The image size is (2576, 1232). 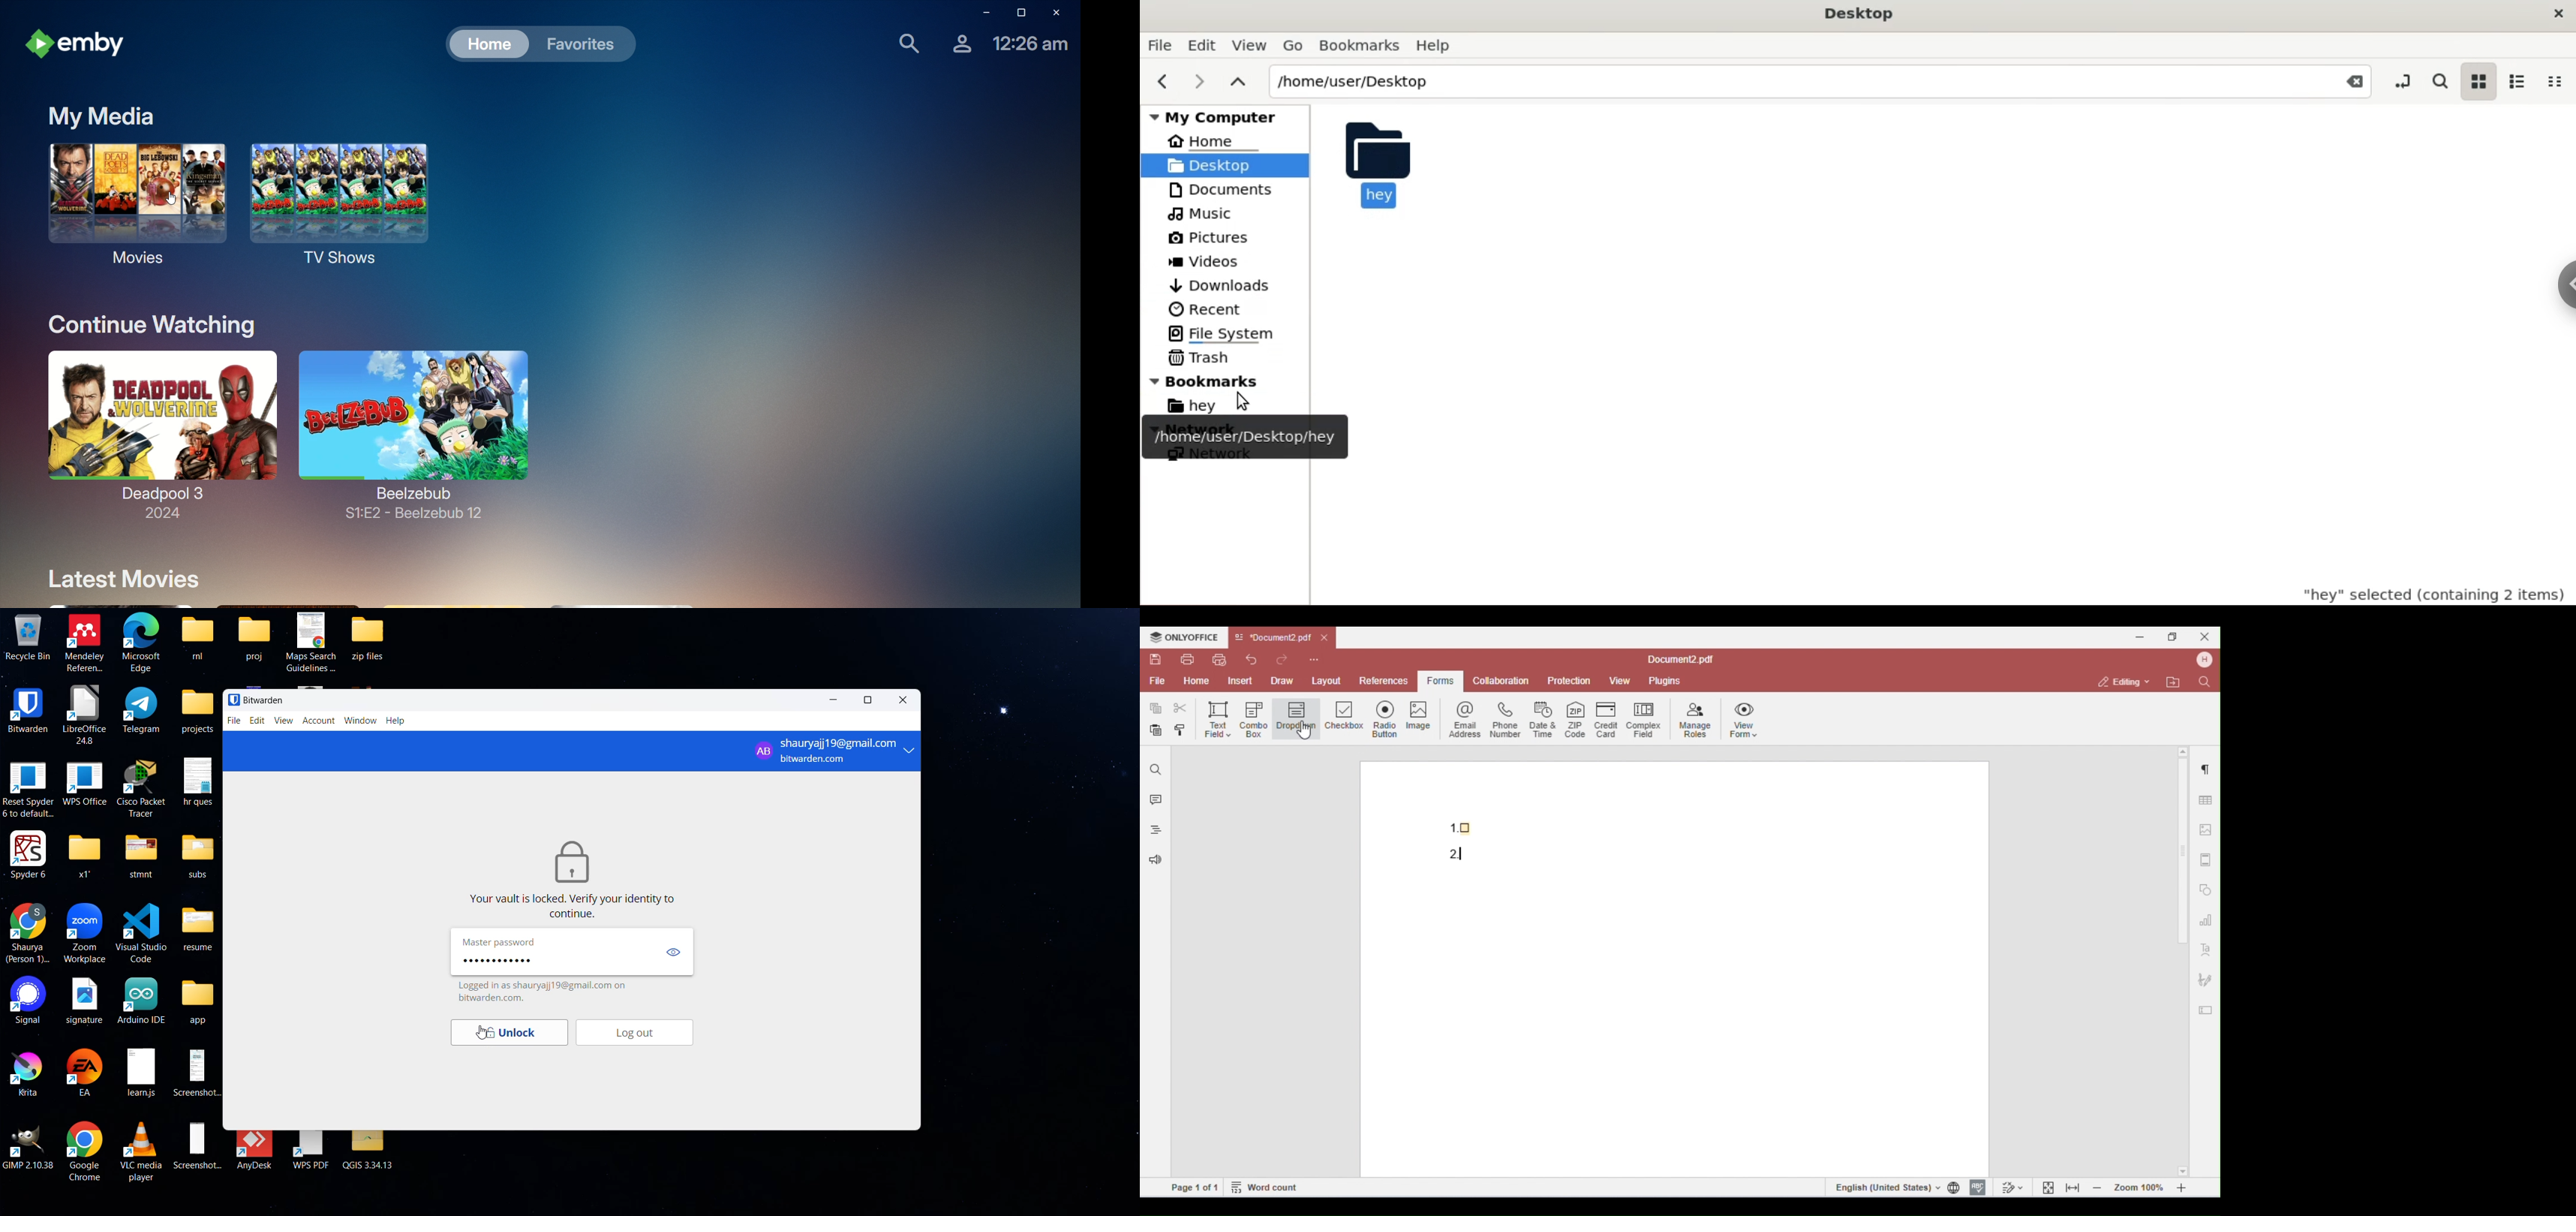 I want to click on Cisco Packet Tracer, so click(x=141, y=786).